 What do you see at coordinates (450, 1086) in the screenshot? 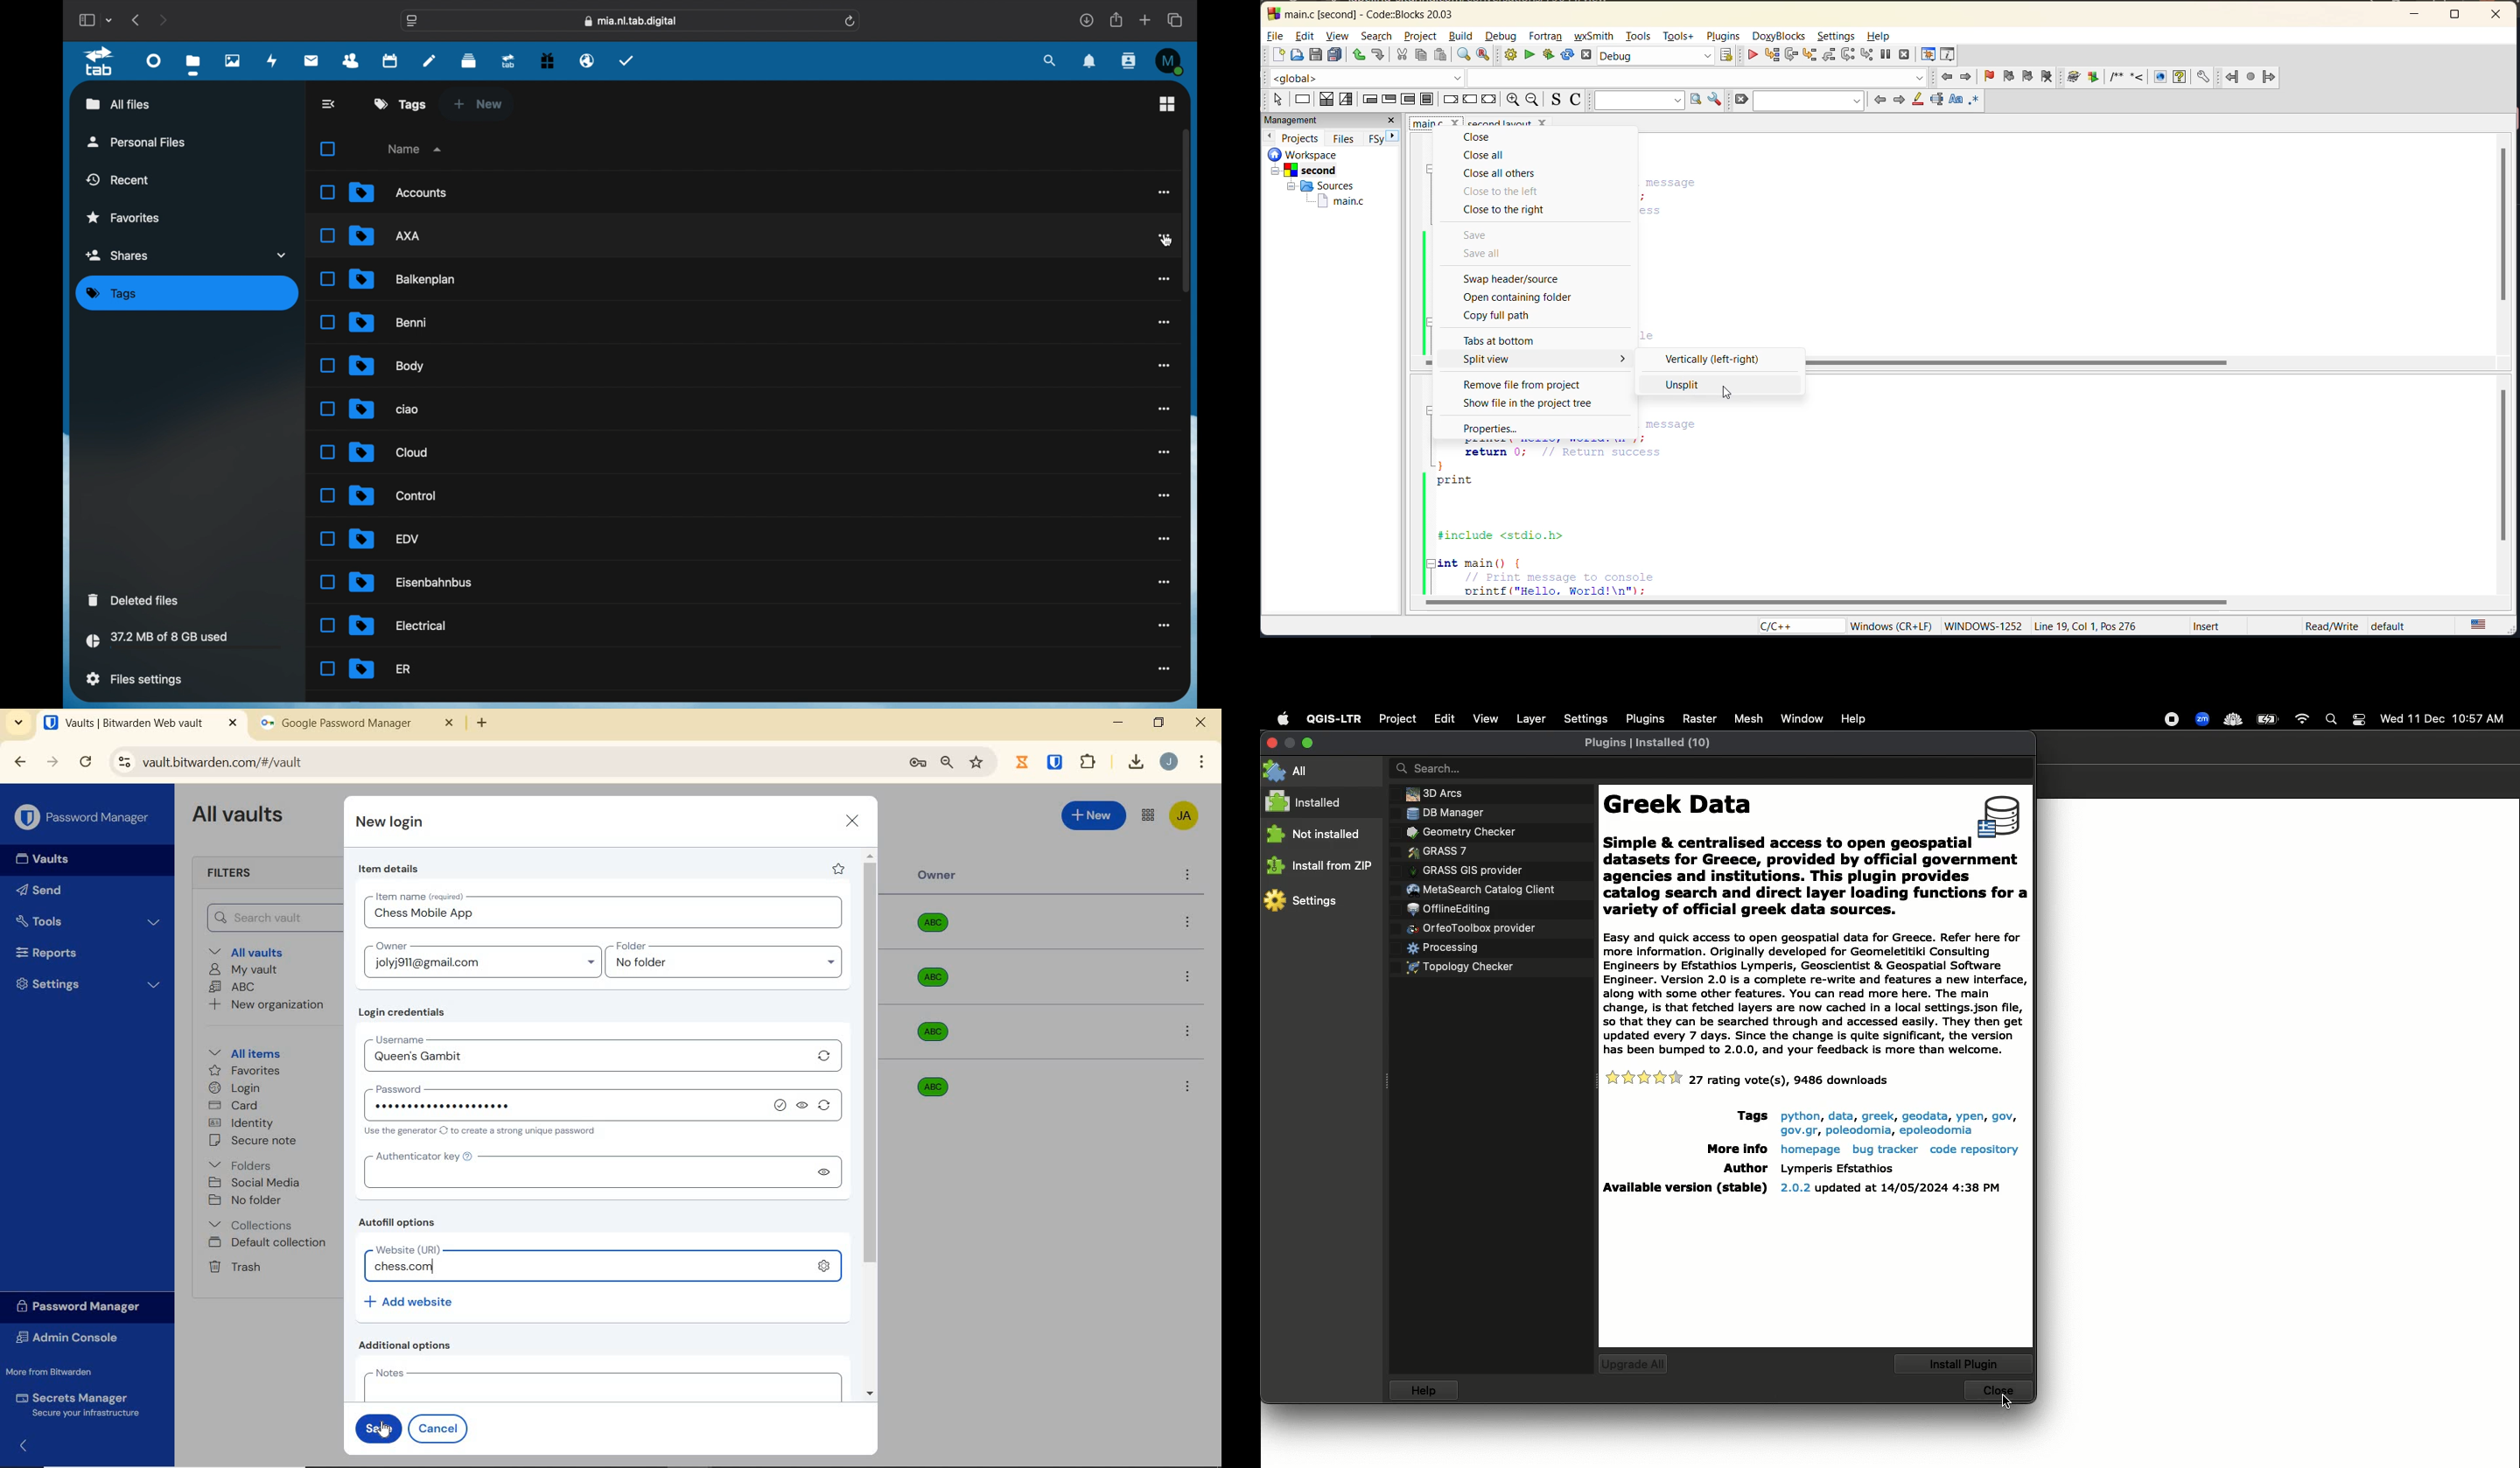
I see `password` at bounding box center [450, 1086].